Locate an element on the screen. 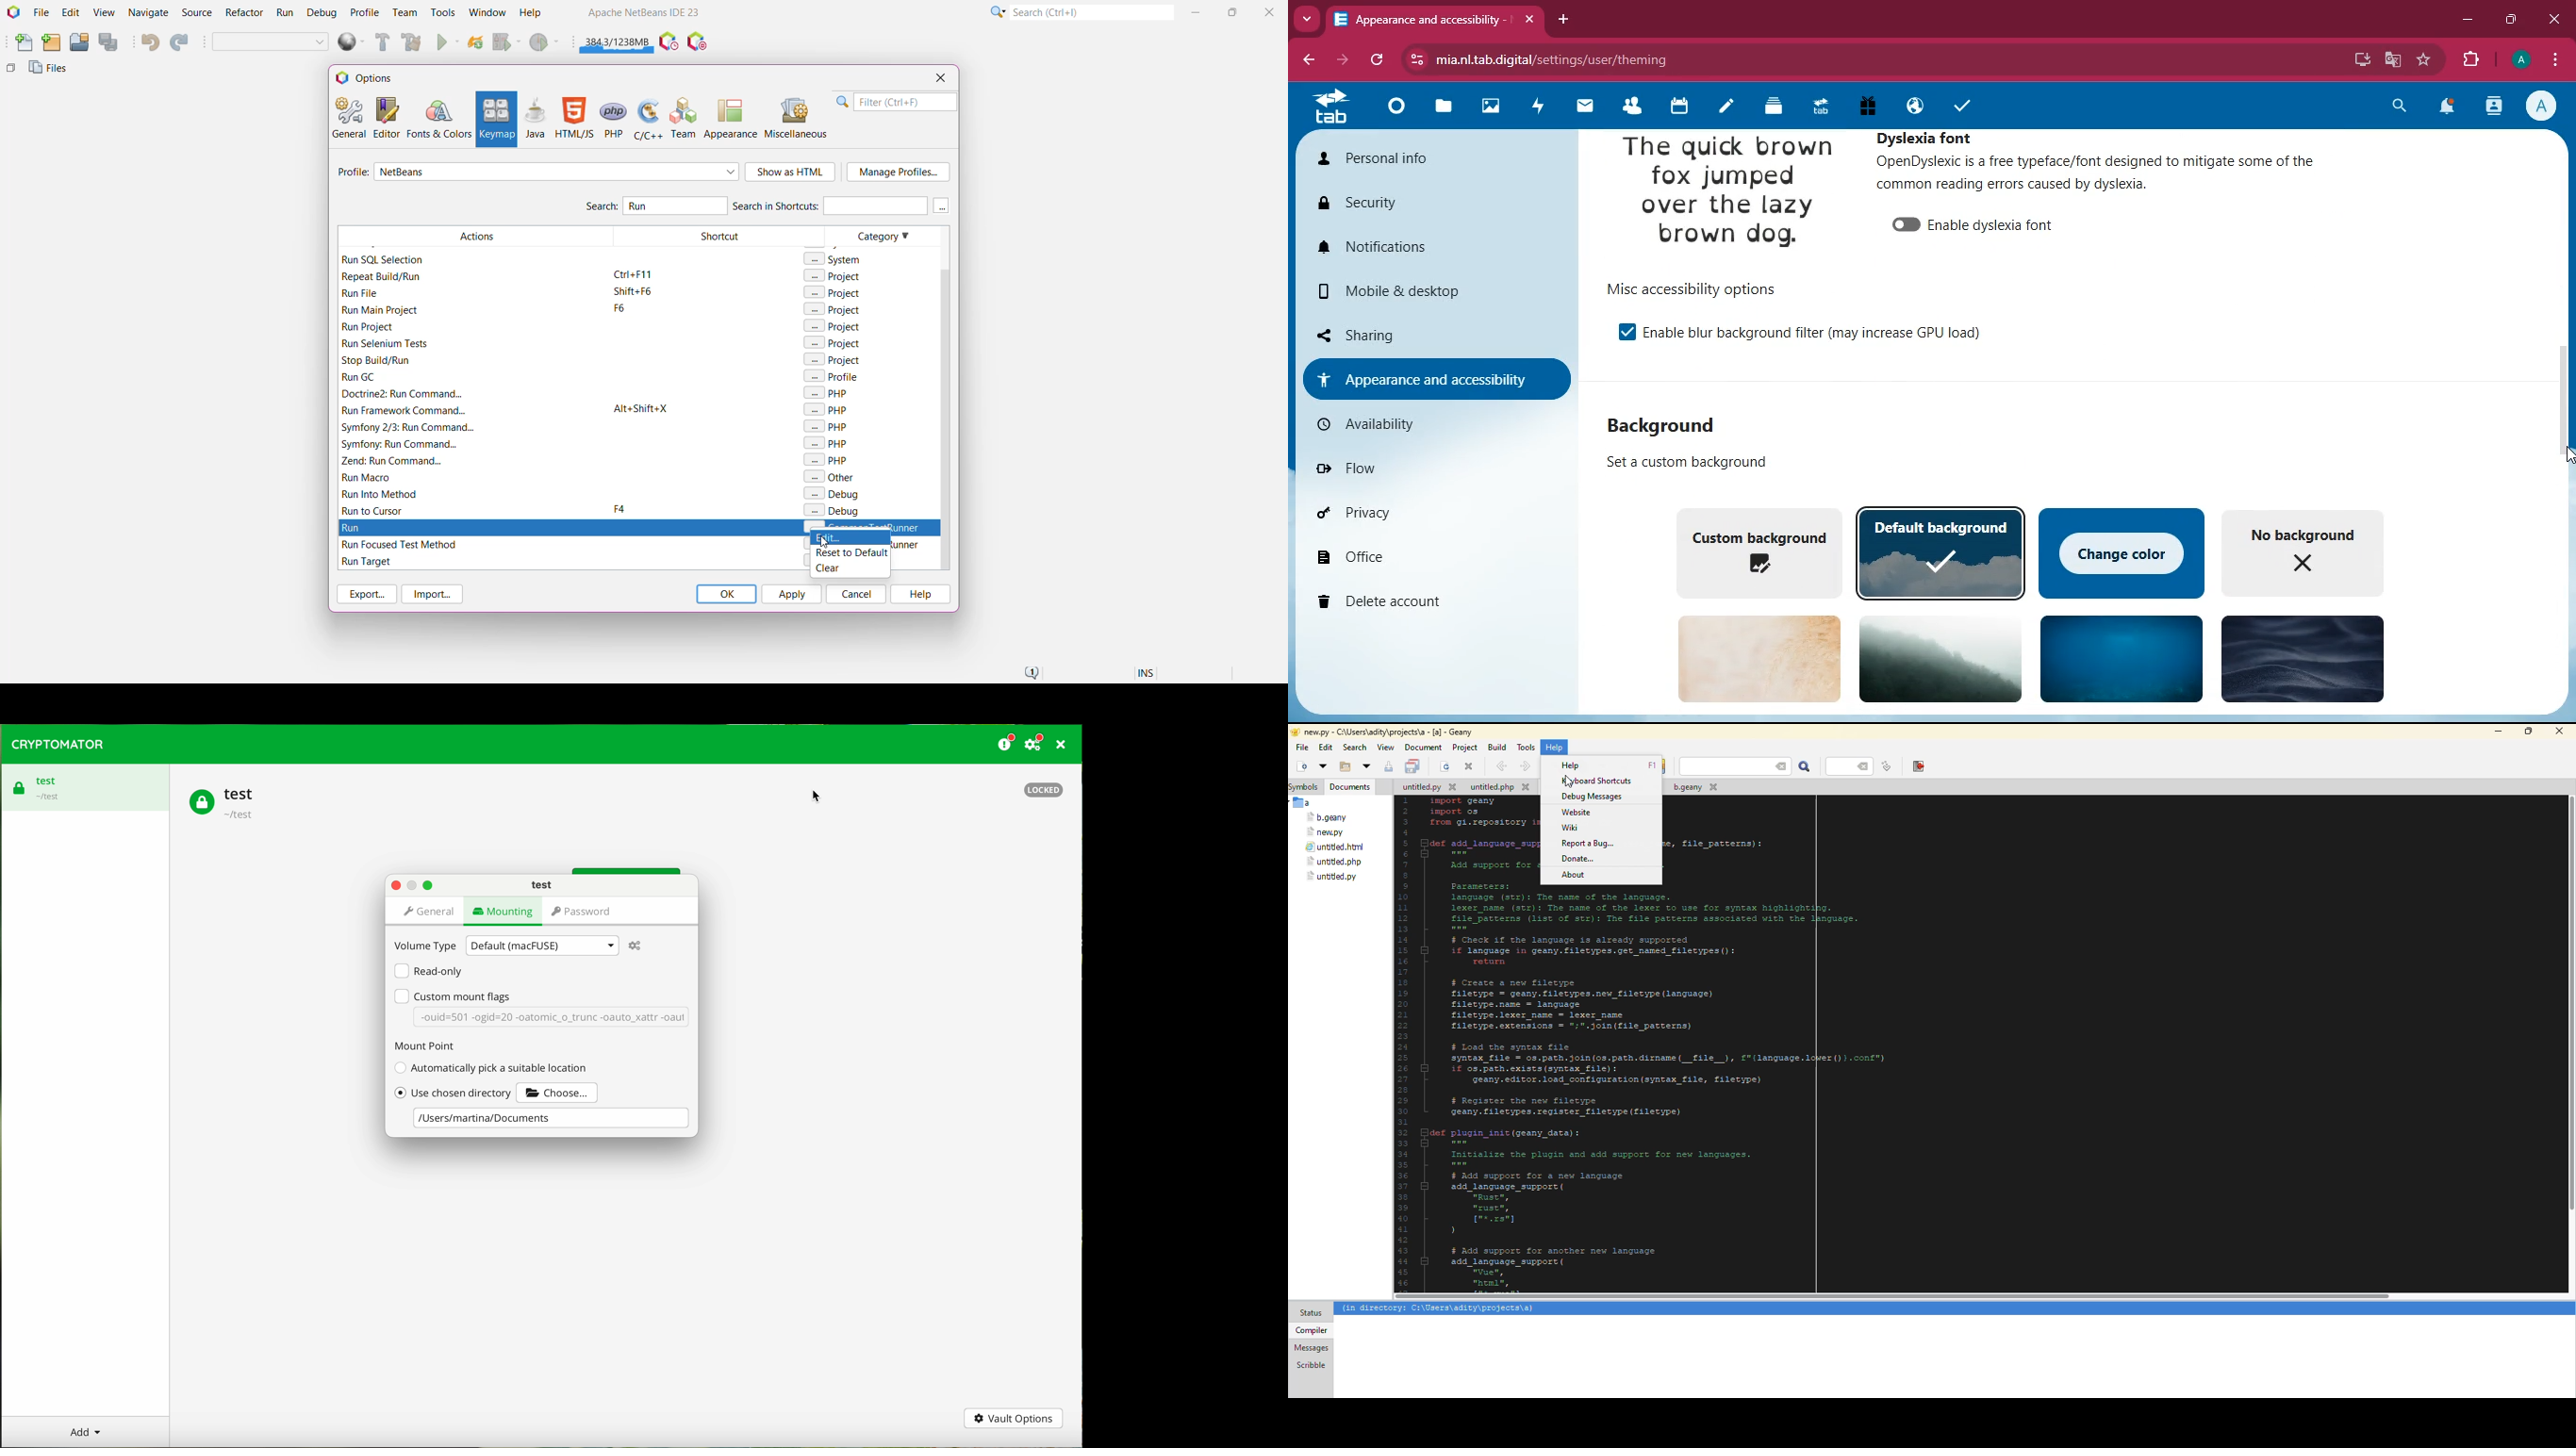 Image resolution: width=2576 pixels, height=1456 pixels. maximize is located at coordinates (2513, 20).